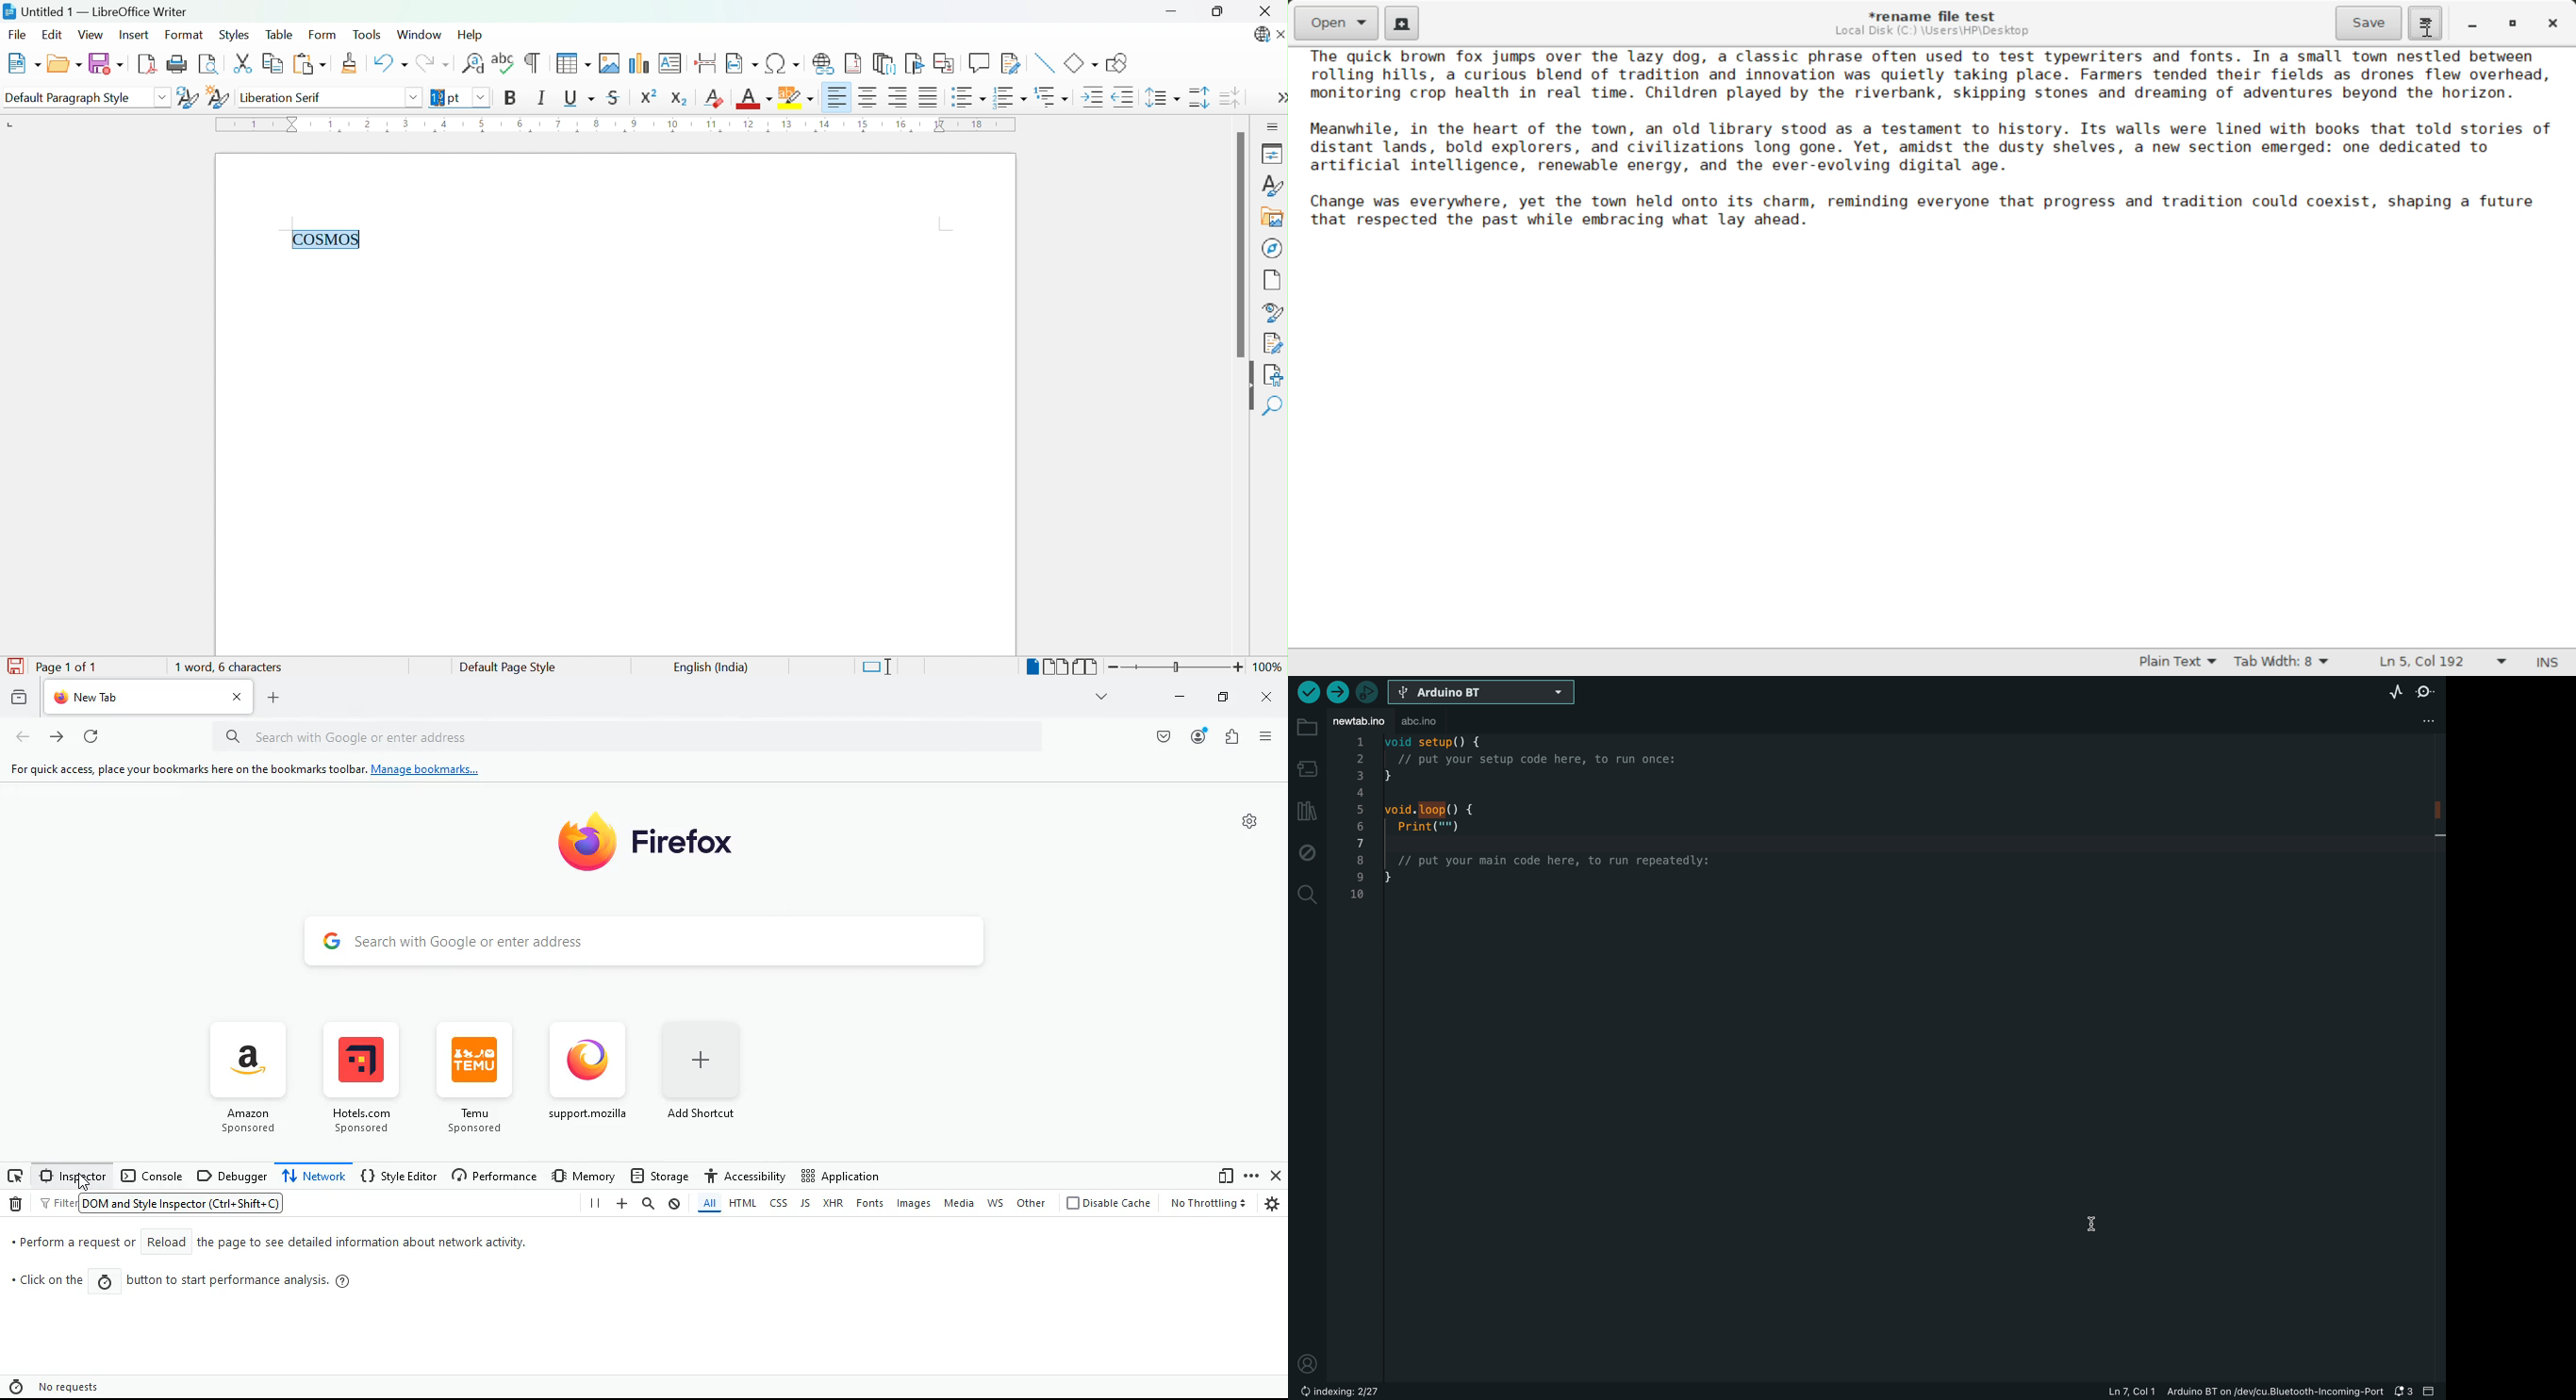 The image size is (2576, 1400). Describe the element at coordinates (184, 769) in the screenshot. I see `For quick access, place your bookmarks here on the bookmarks toolbar` at that location.